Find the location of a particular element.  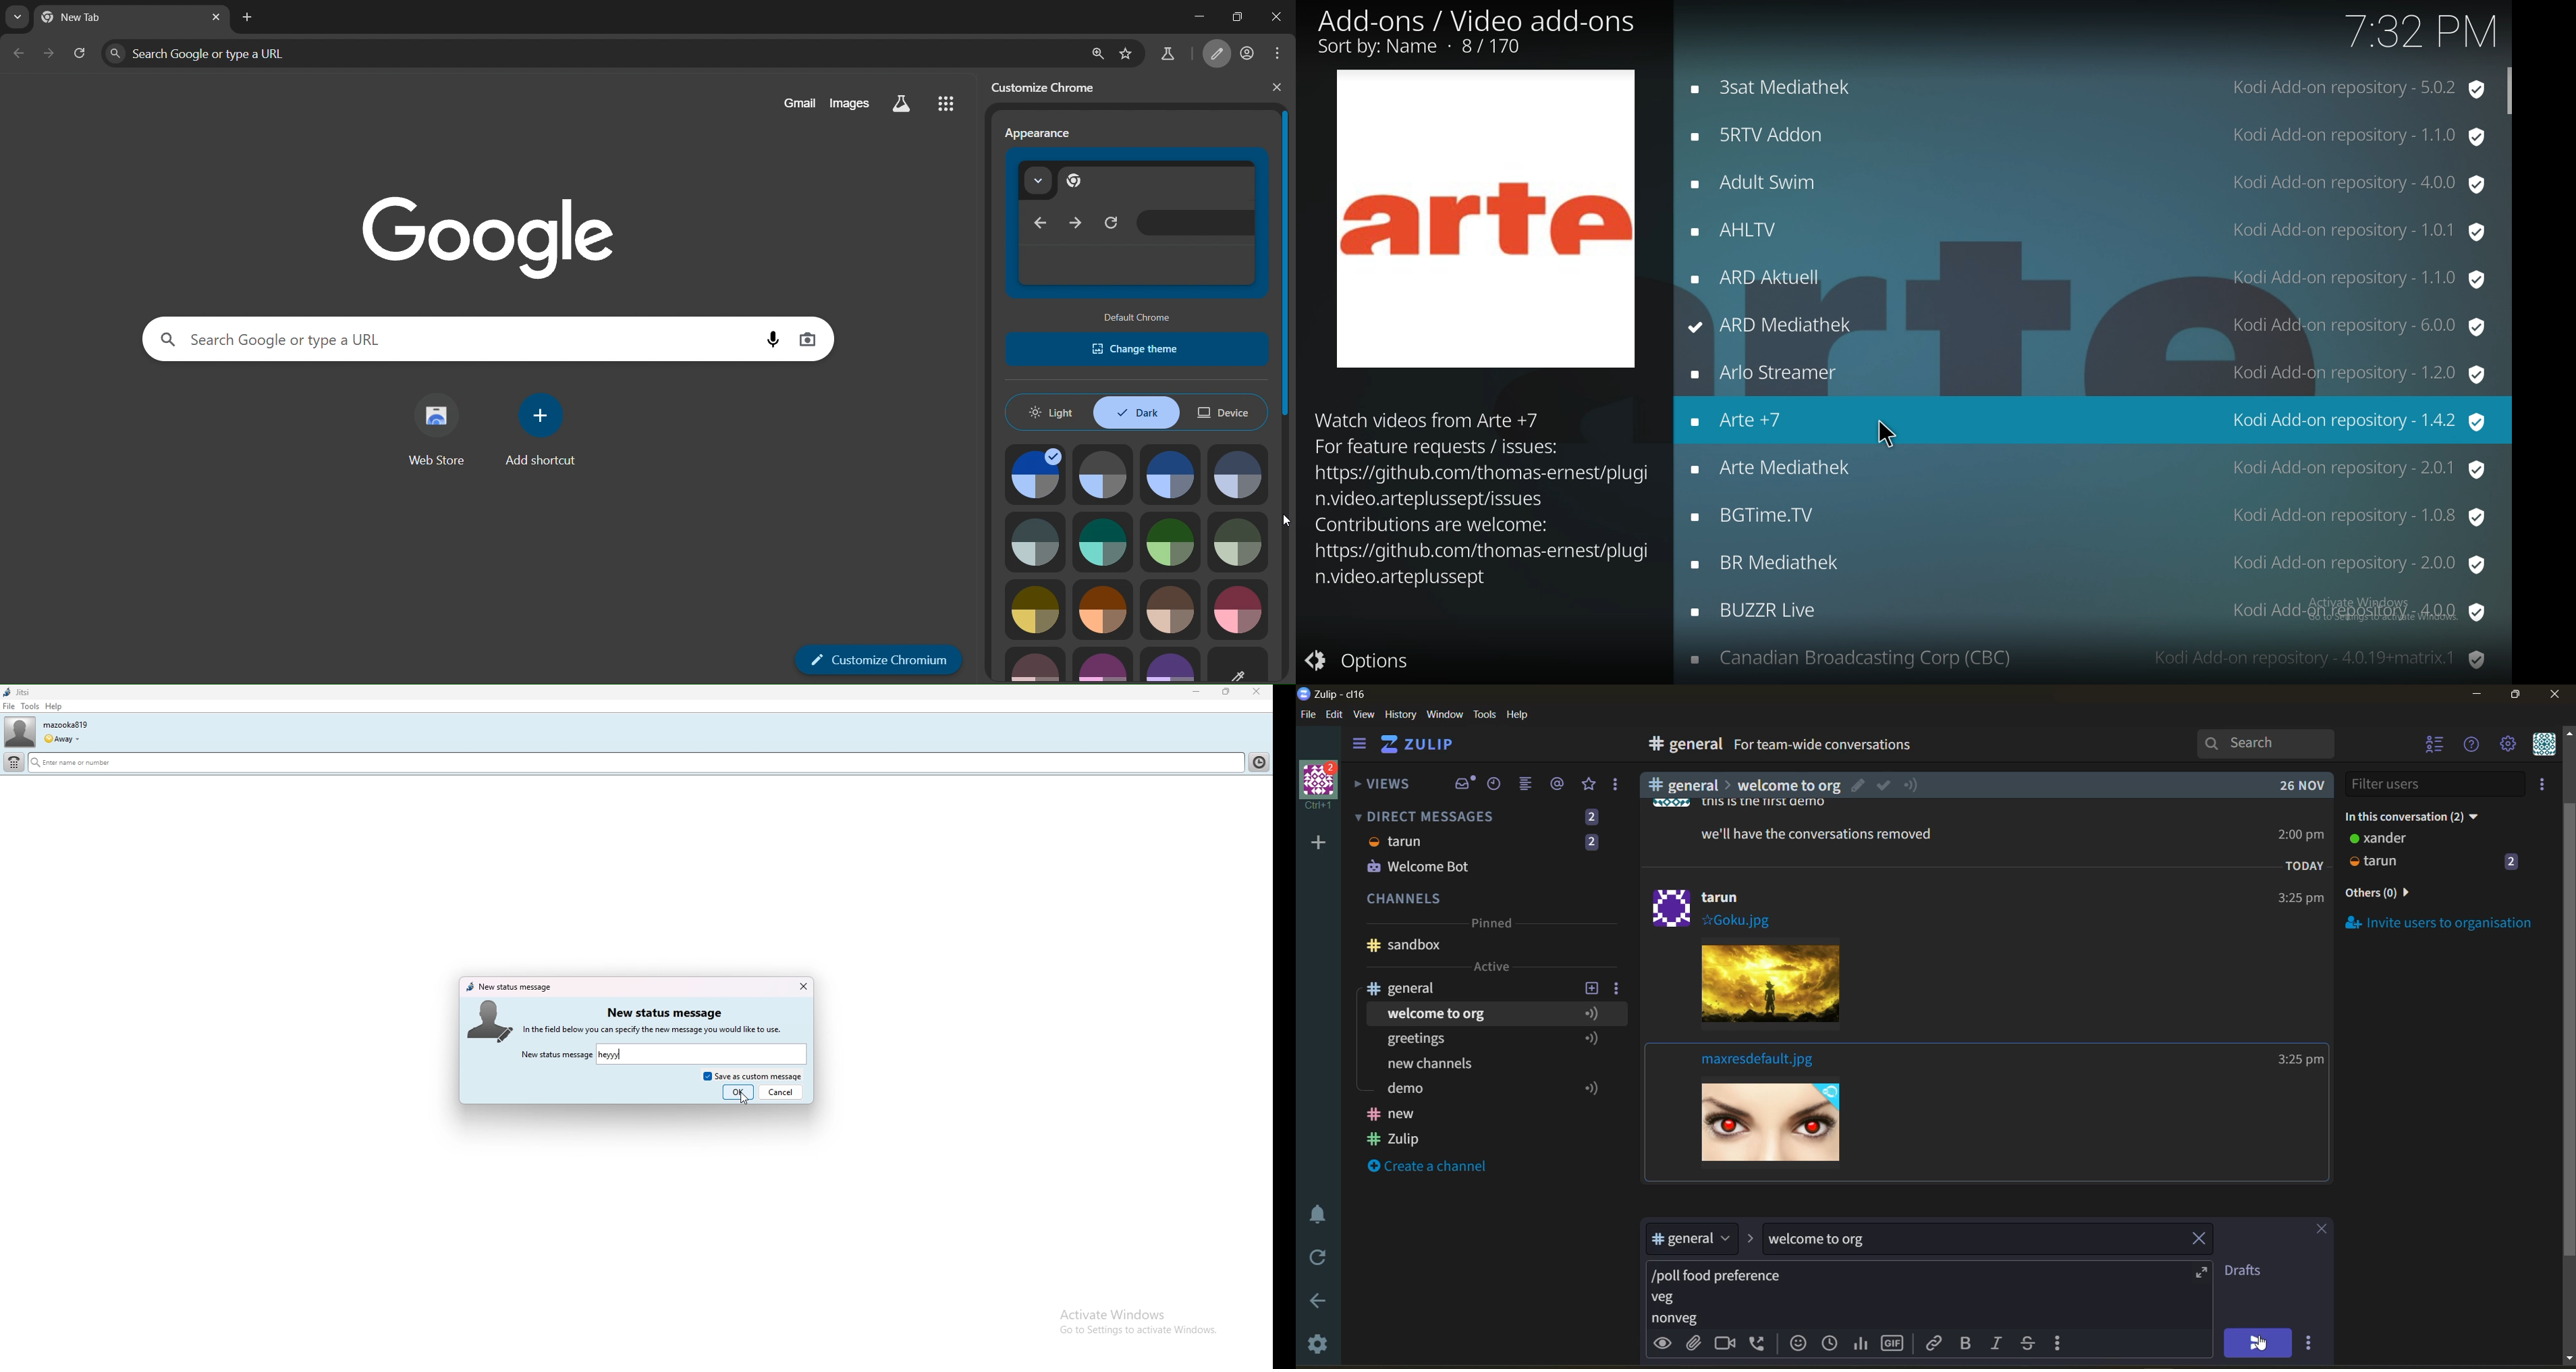

window is located at coordinates (1443, 715).